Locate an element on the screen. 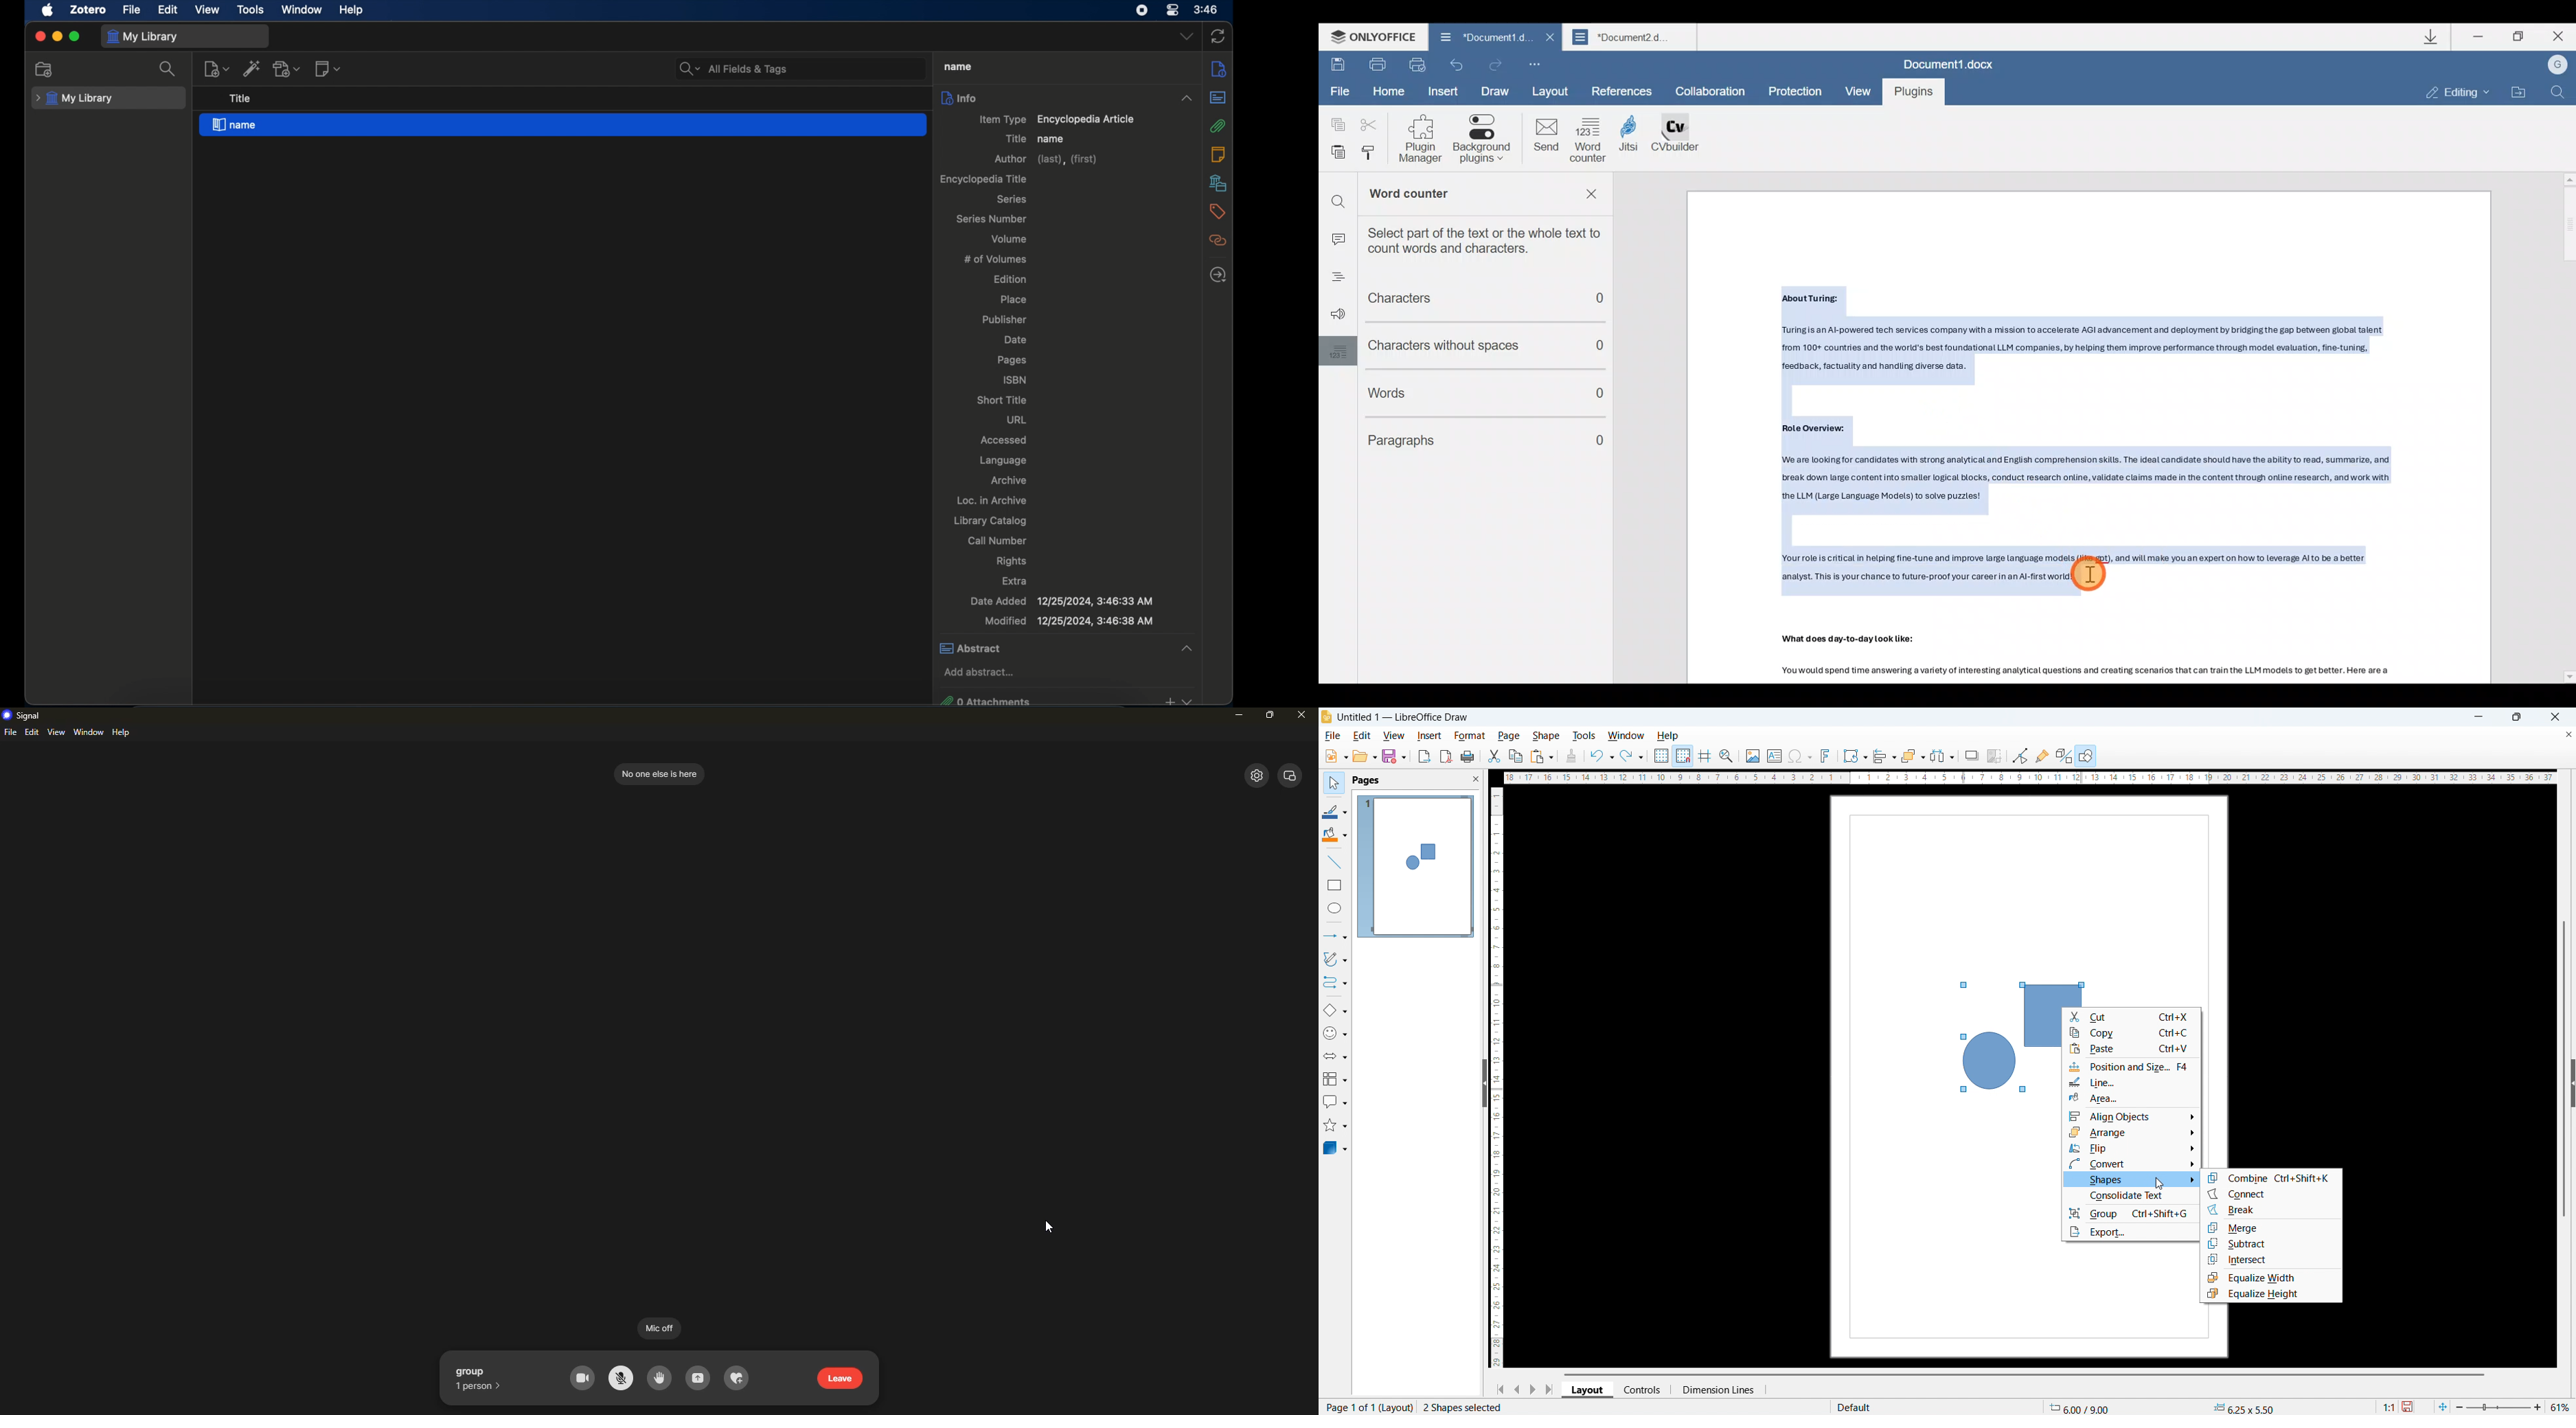 This screenshot has width=2576, height=1428. Editing mode is located at coordinates (2449, 92).